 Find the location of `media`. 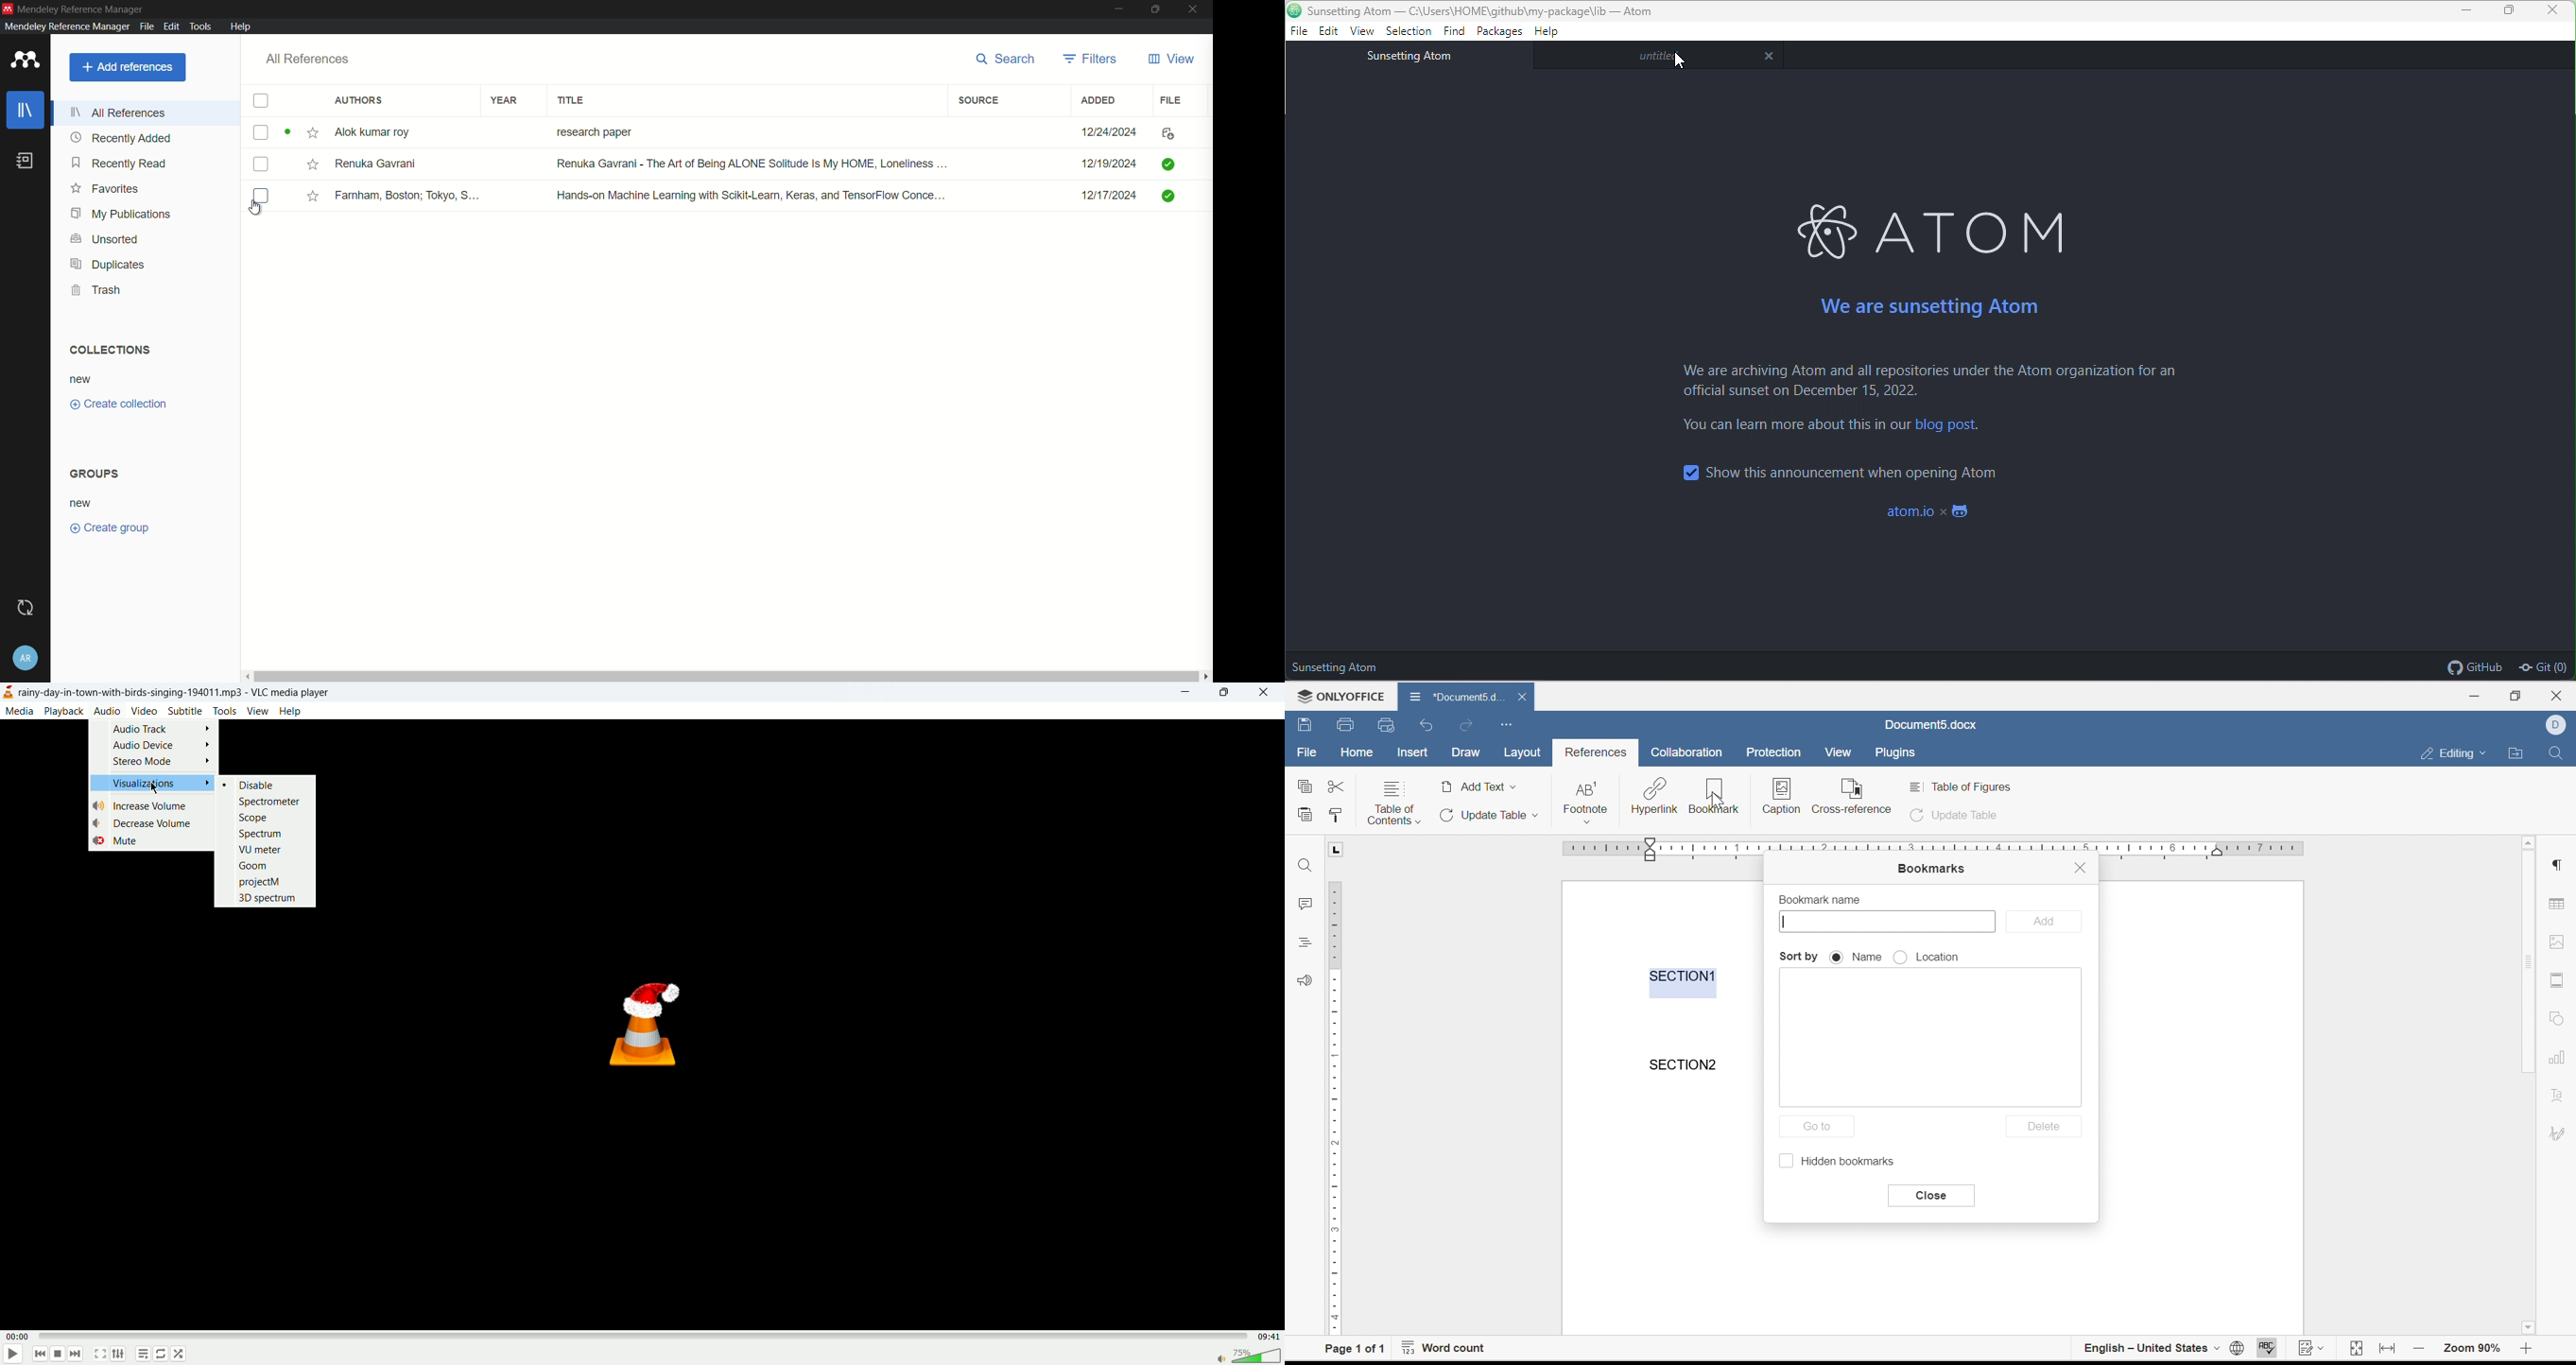

media is located at coordinates (19, 713).